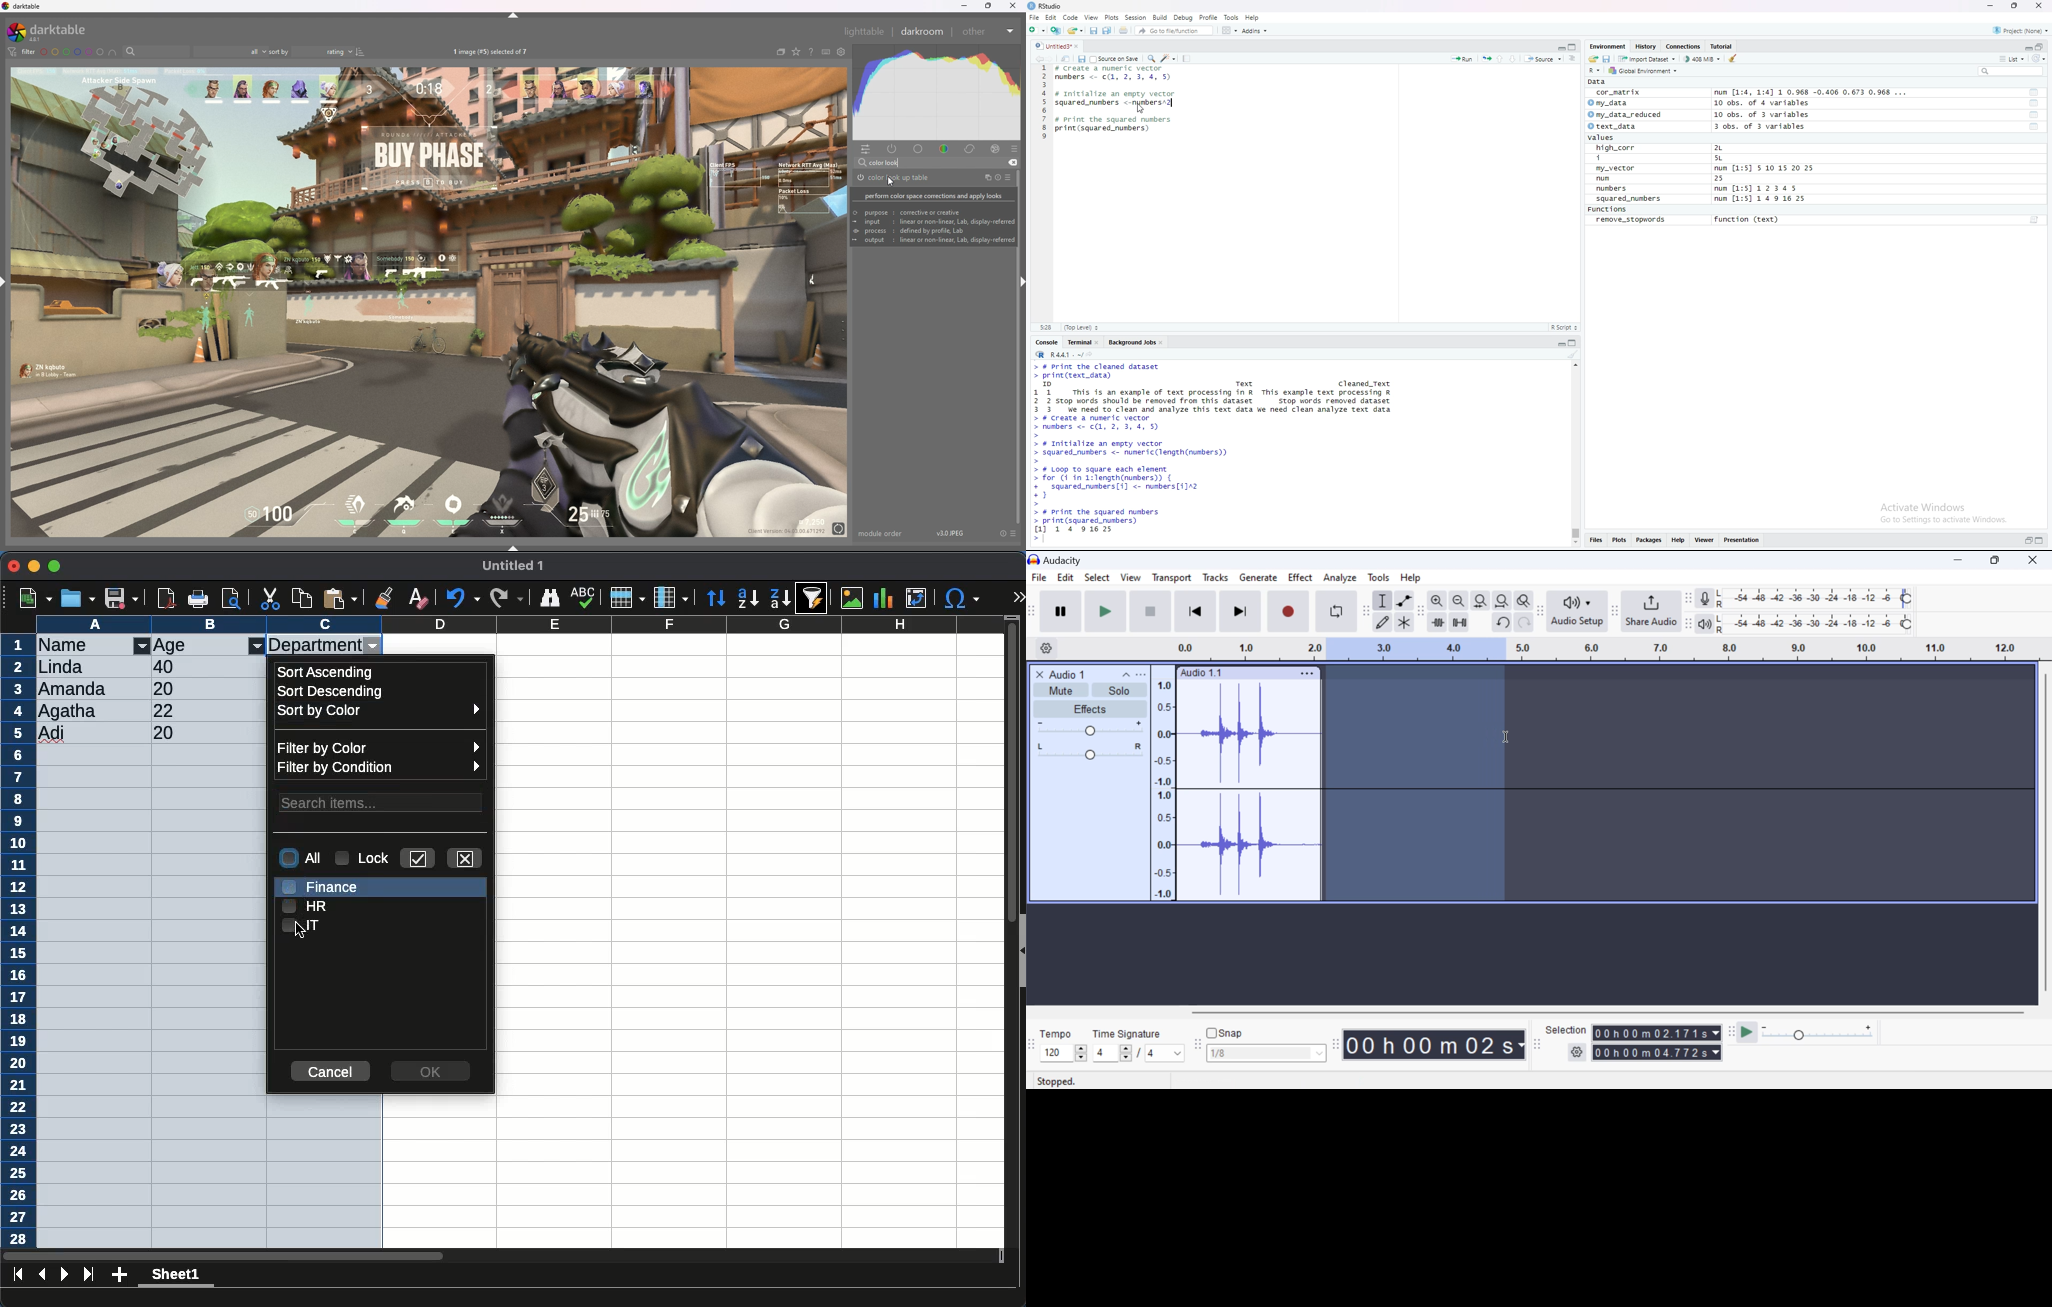 The width and height of the screenshot is (2072, 1316). I want to click on R, so click(1596, 70).